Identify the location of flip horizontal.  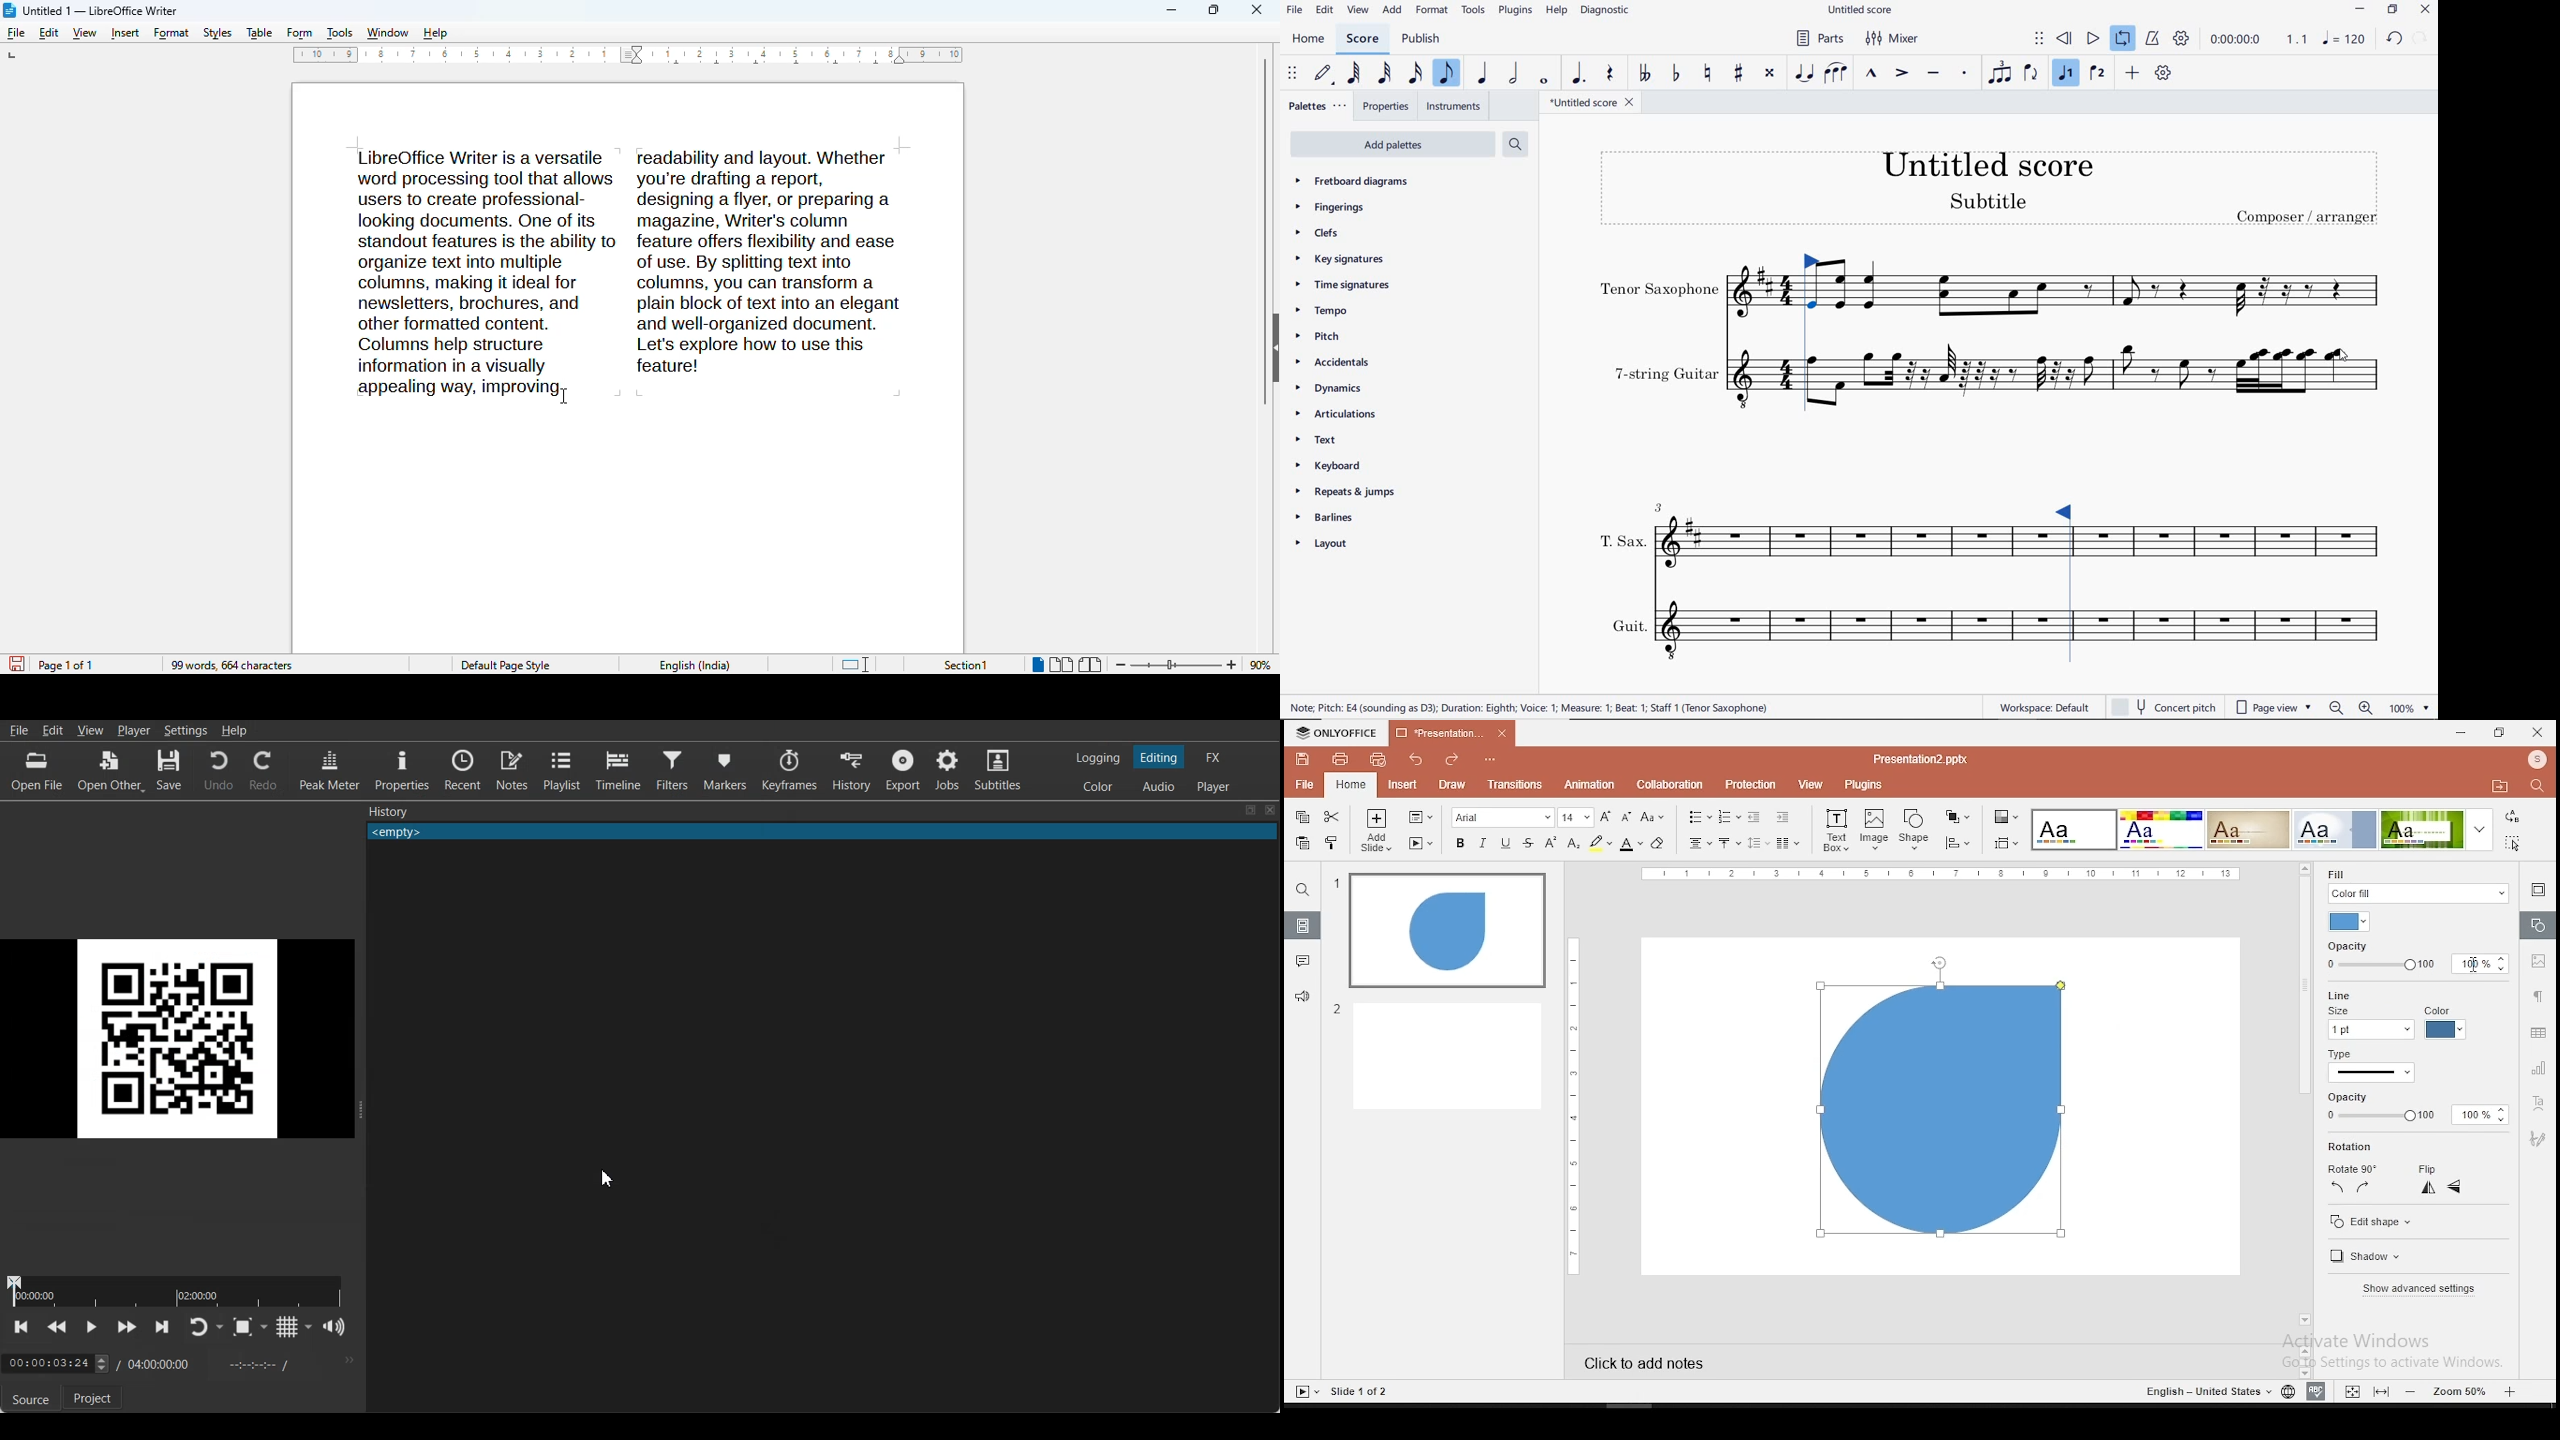
(2454, 1187).